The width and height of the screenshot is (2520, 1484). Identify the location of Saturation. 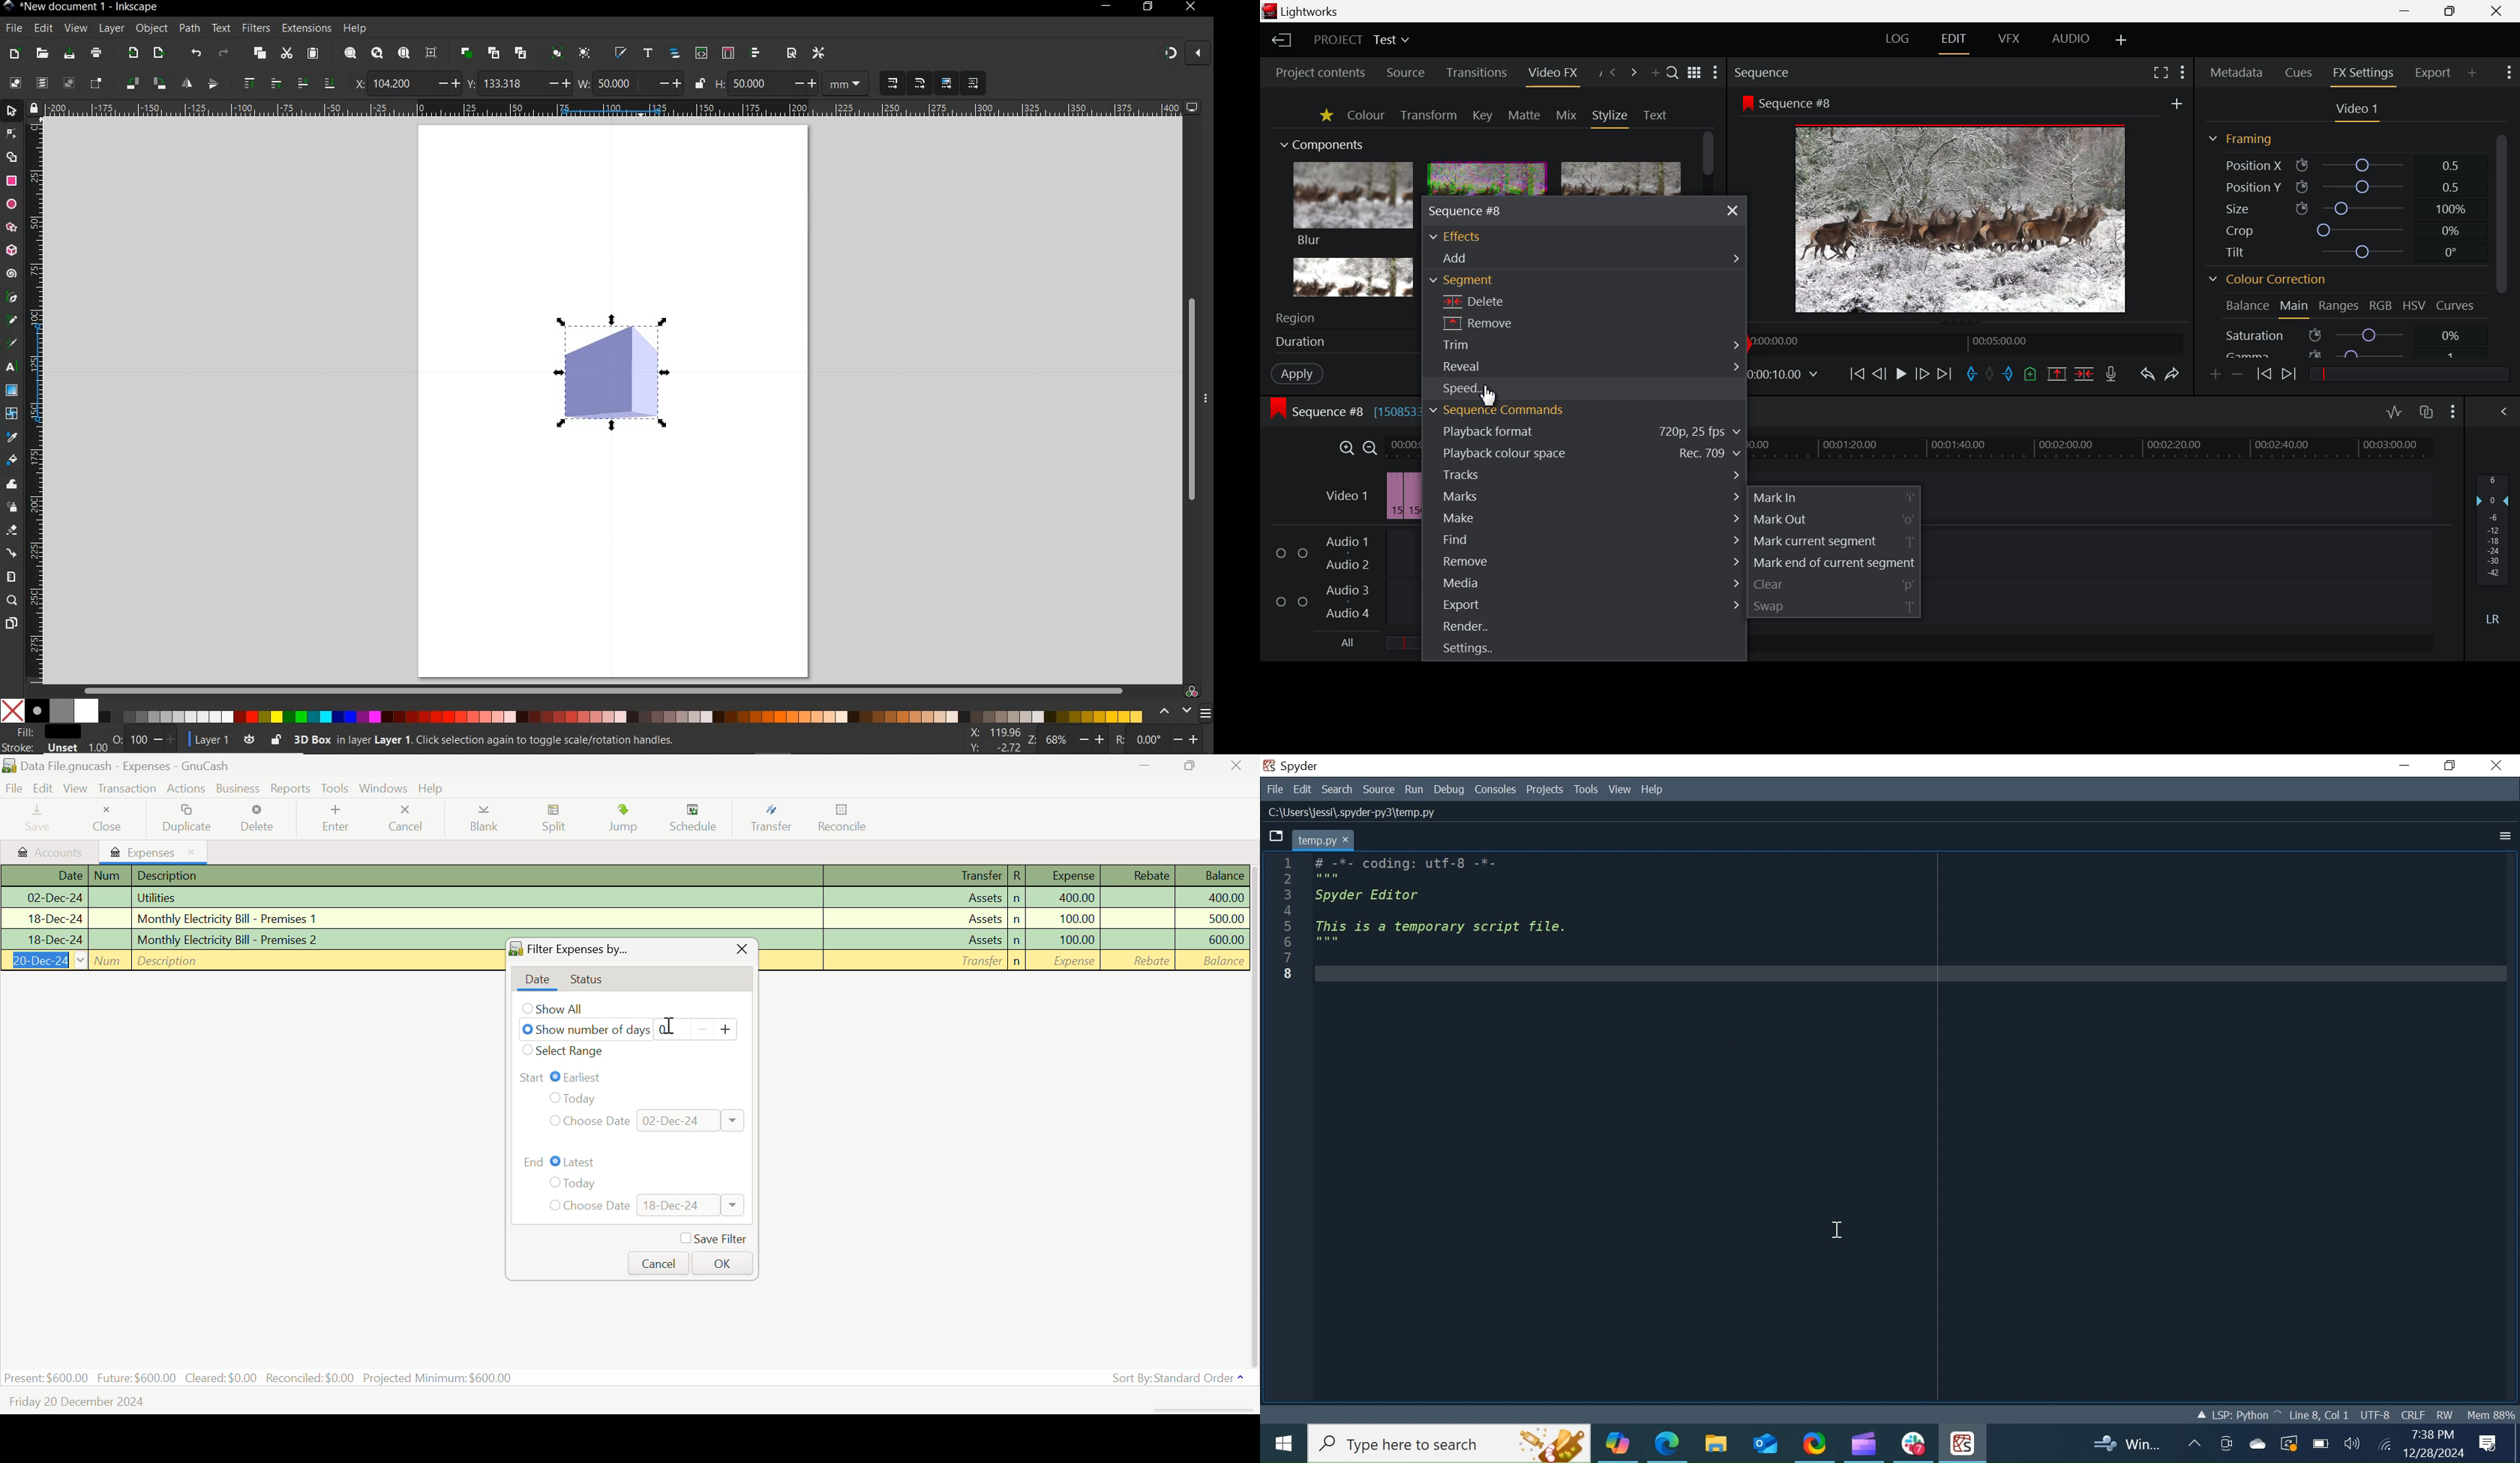
(2352, 333).